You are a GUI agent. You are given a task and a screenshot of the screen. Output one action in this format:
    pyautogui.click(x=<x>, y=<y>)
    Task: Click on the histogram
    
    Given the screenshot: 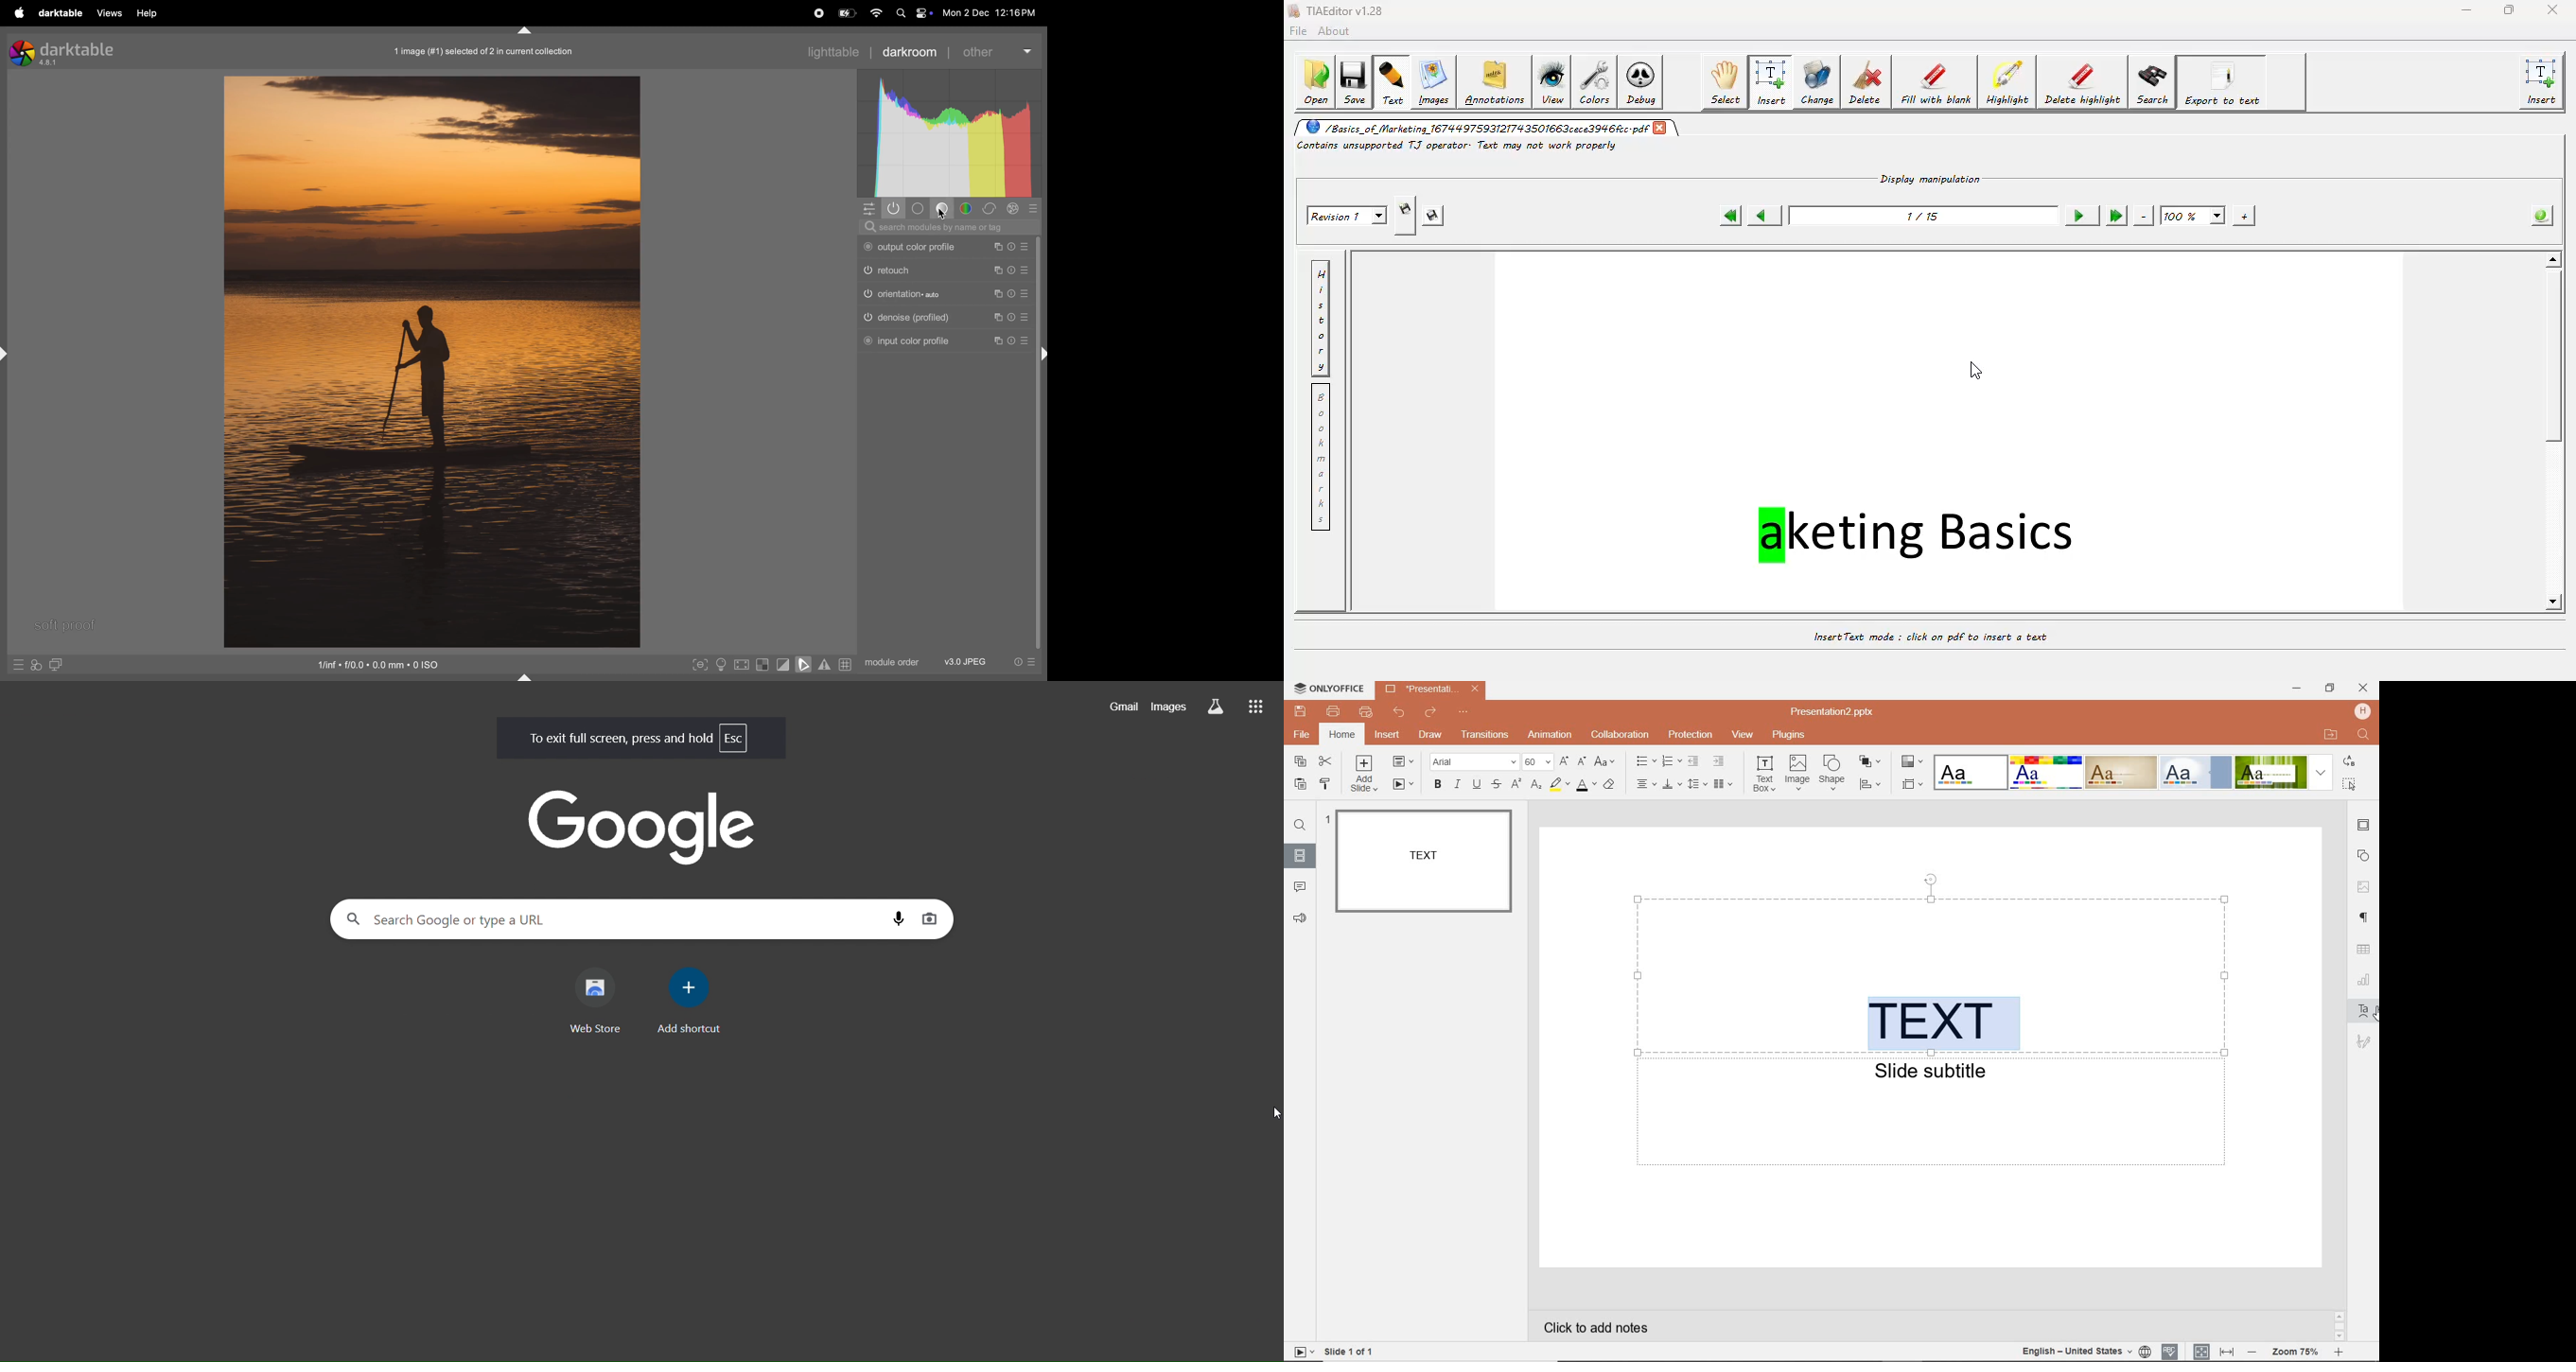 What is the action you would take?
    pyautogui.click(x=949, y=133)
    